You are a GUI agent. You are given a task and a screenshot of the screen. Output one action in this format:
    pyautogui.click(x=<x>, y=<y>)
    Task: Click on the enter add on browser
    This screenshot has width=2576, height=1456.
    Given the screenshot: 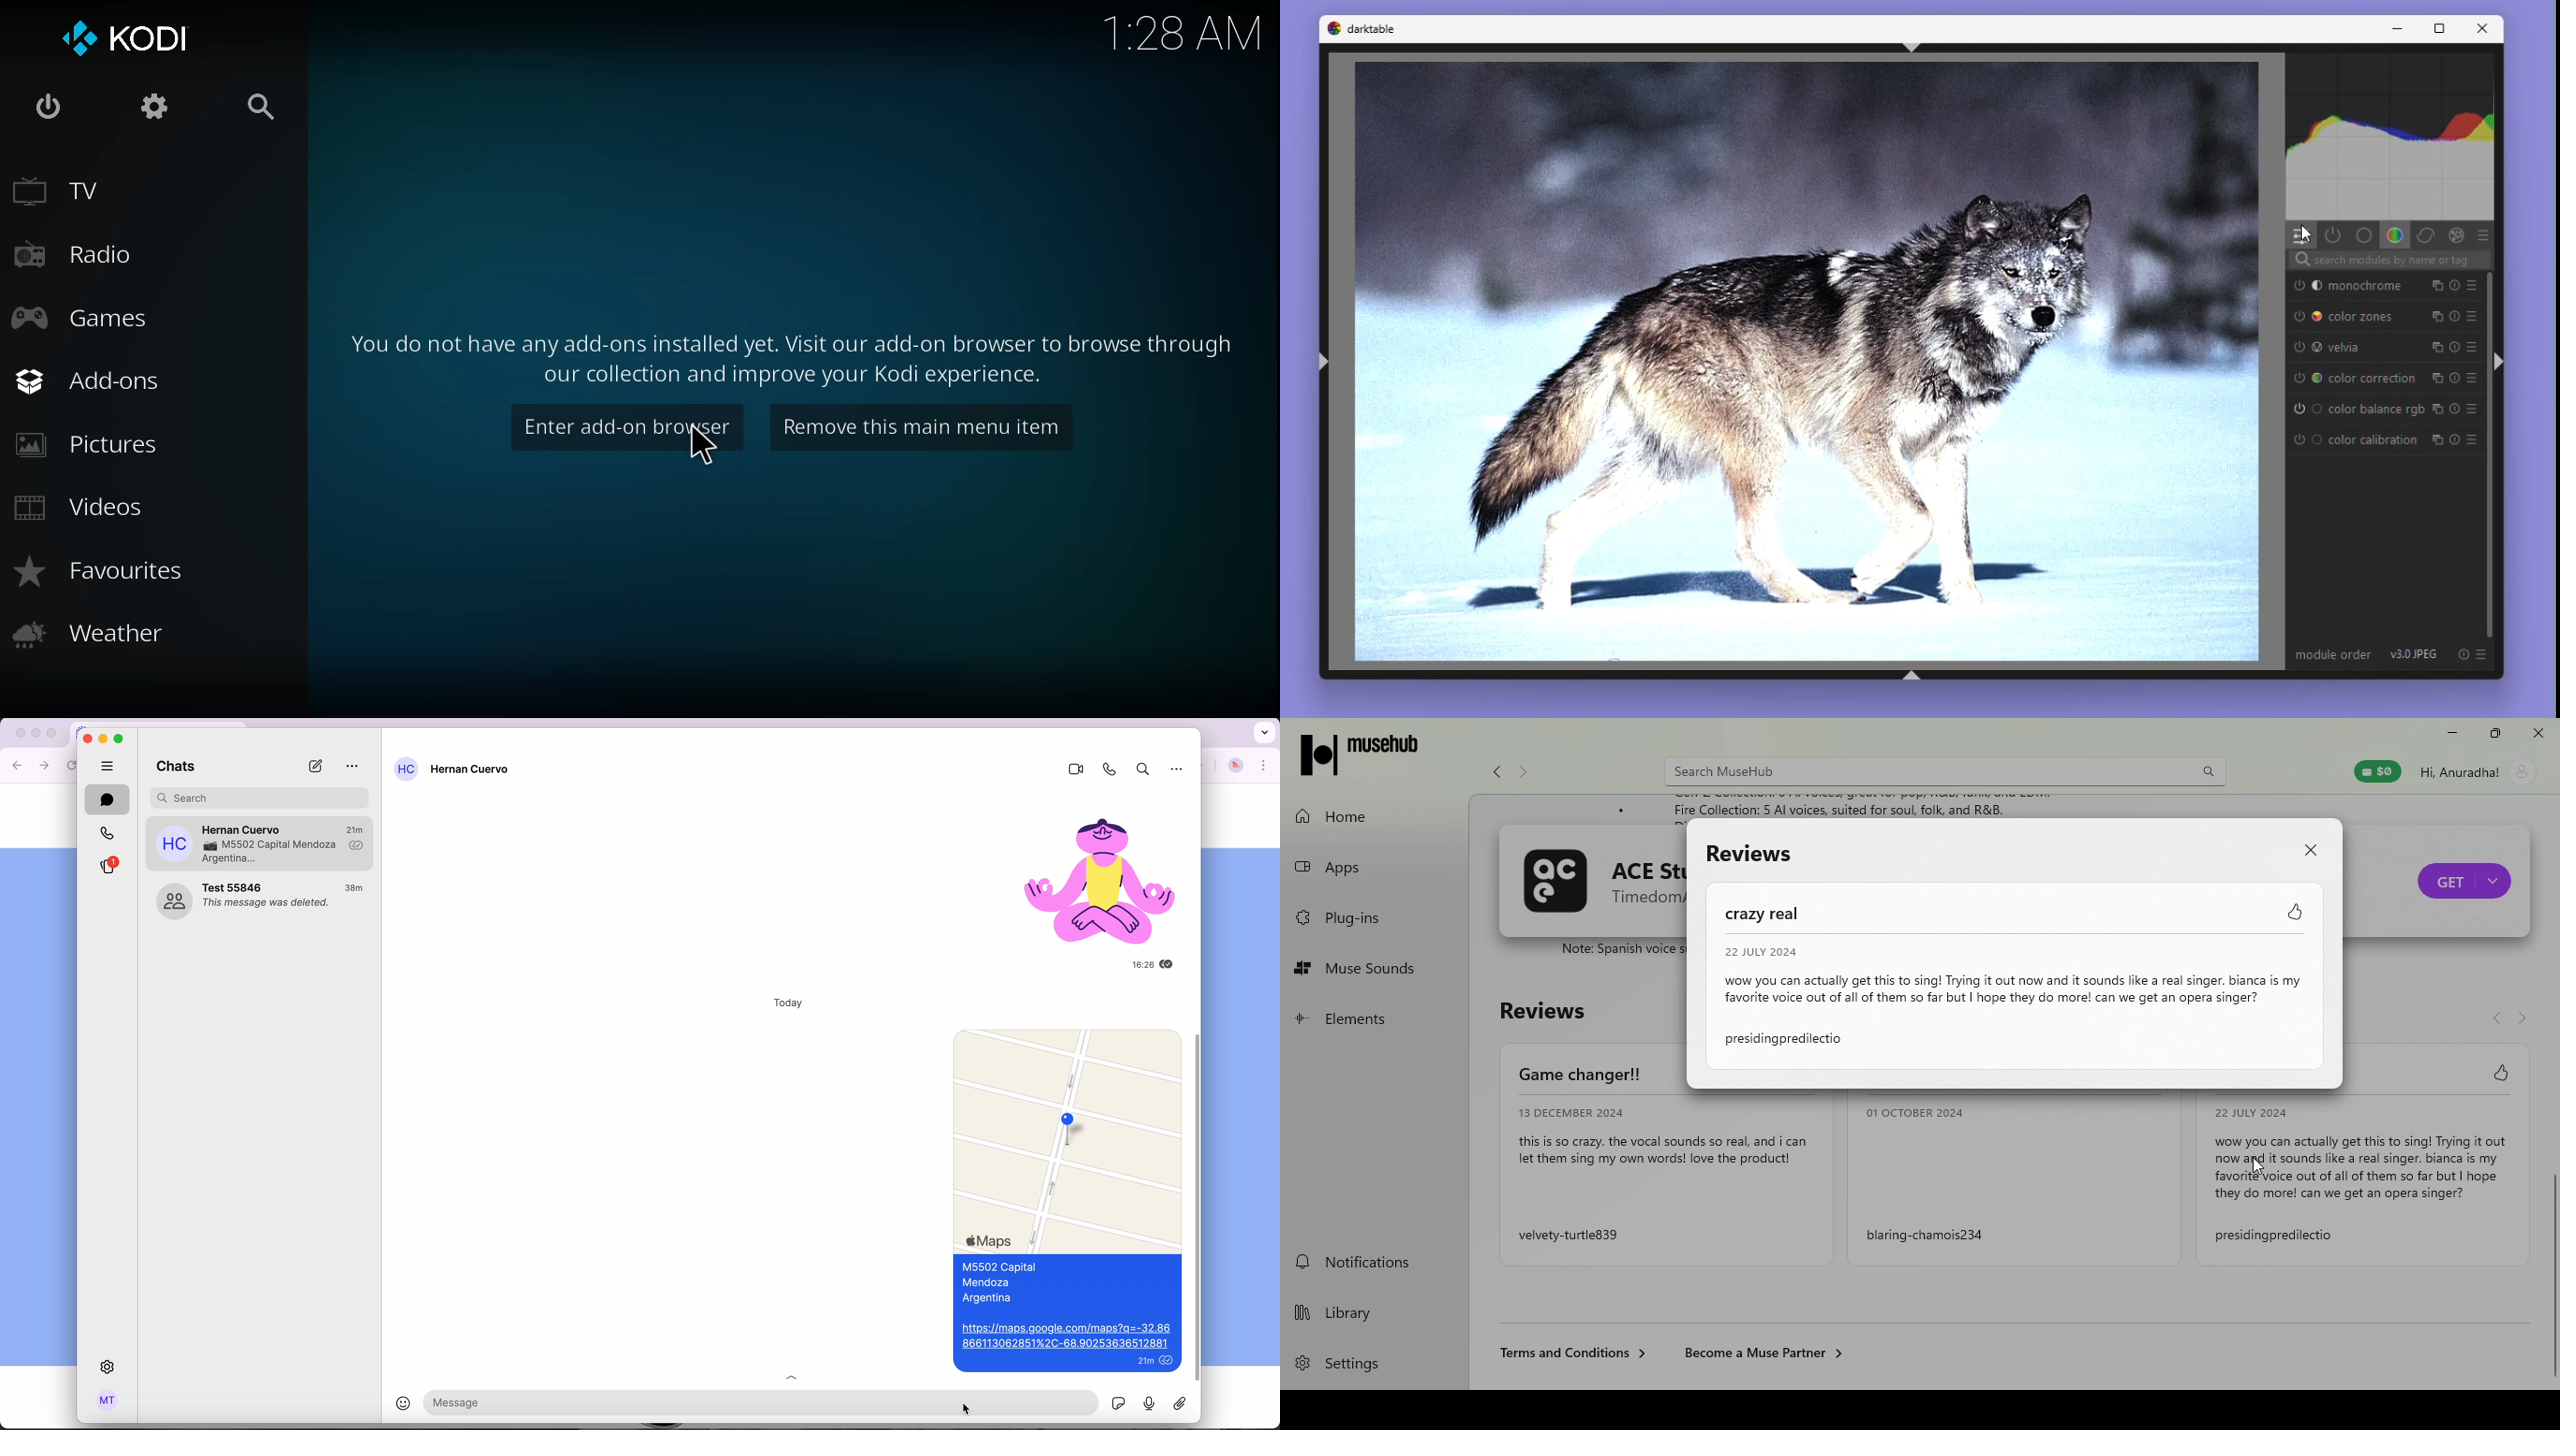 What is the action you would take?
    pyautogui.click(x=628, y=426)
    